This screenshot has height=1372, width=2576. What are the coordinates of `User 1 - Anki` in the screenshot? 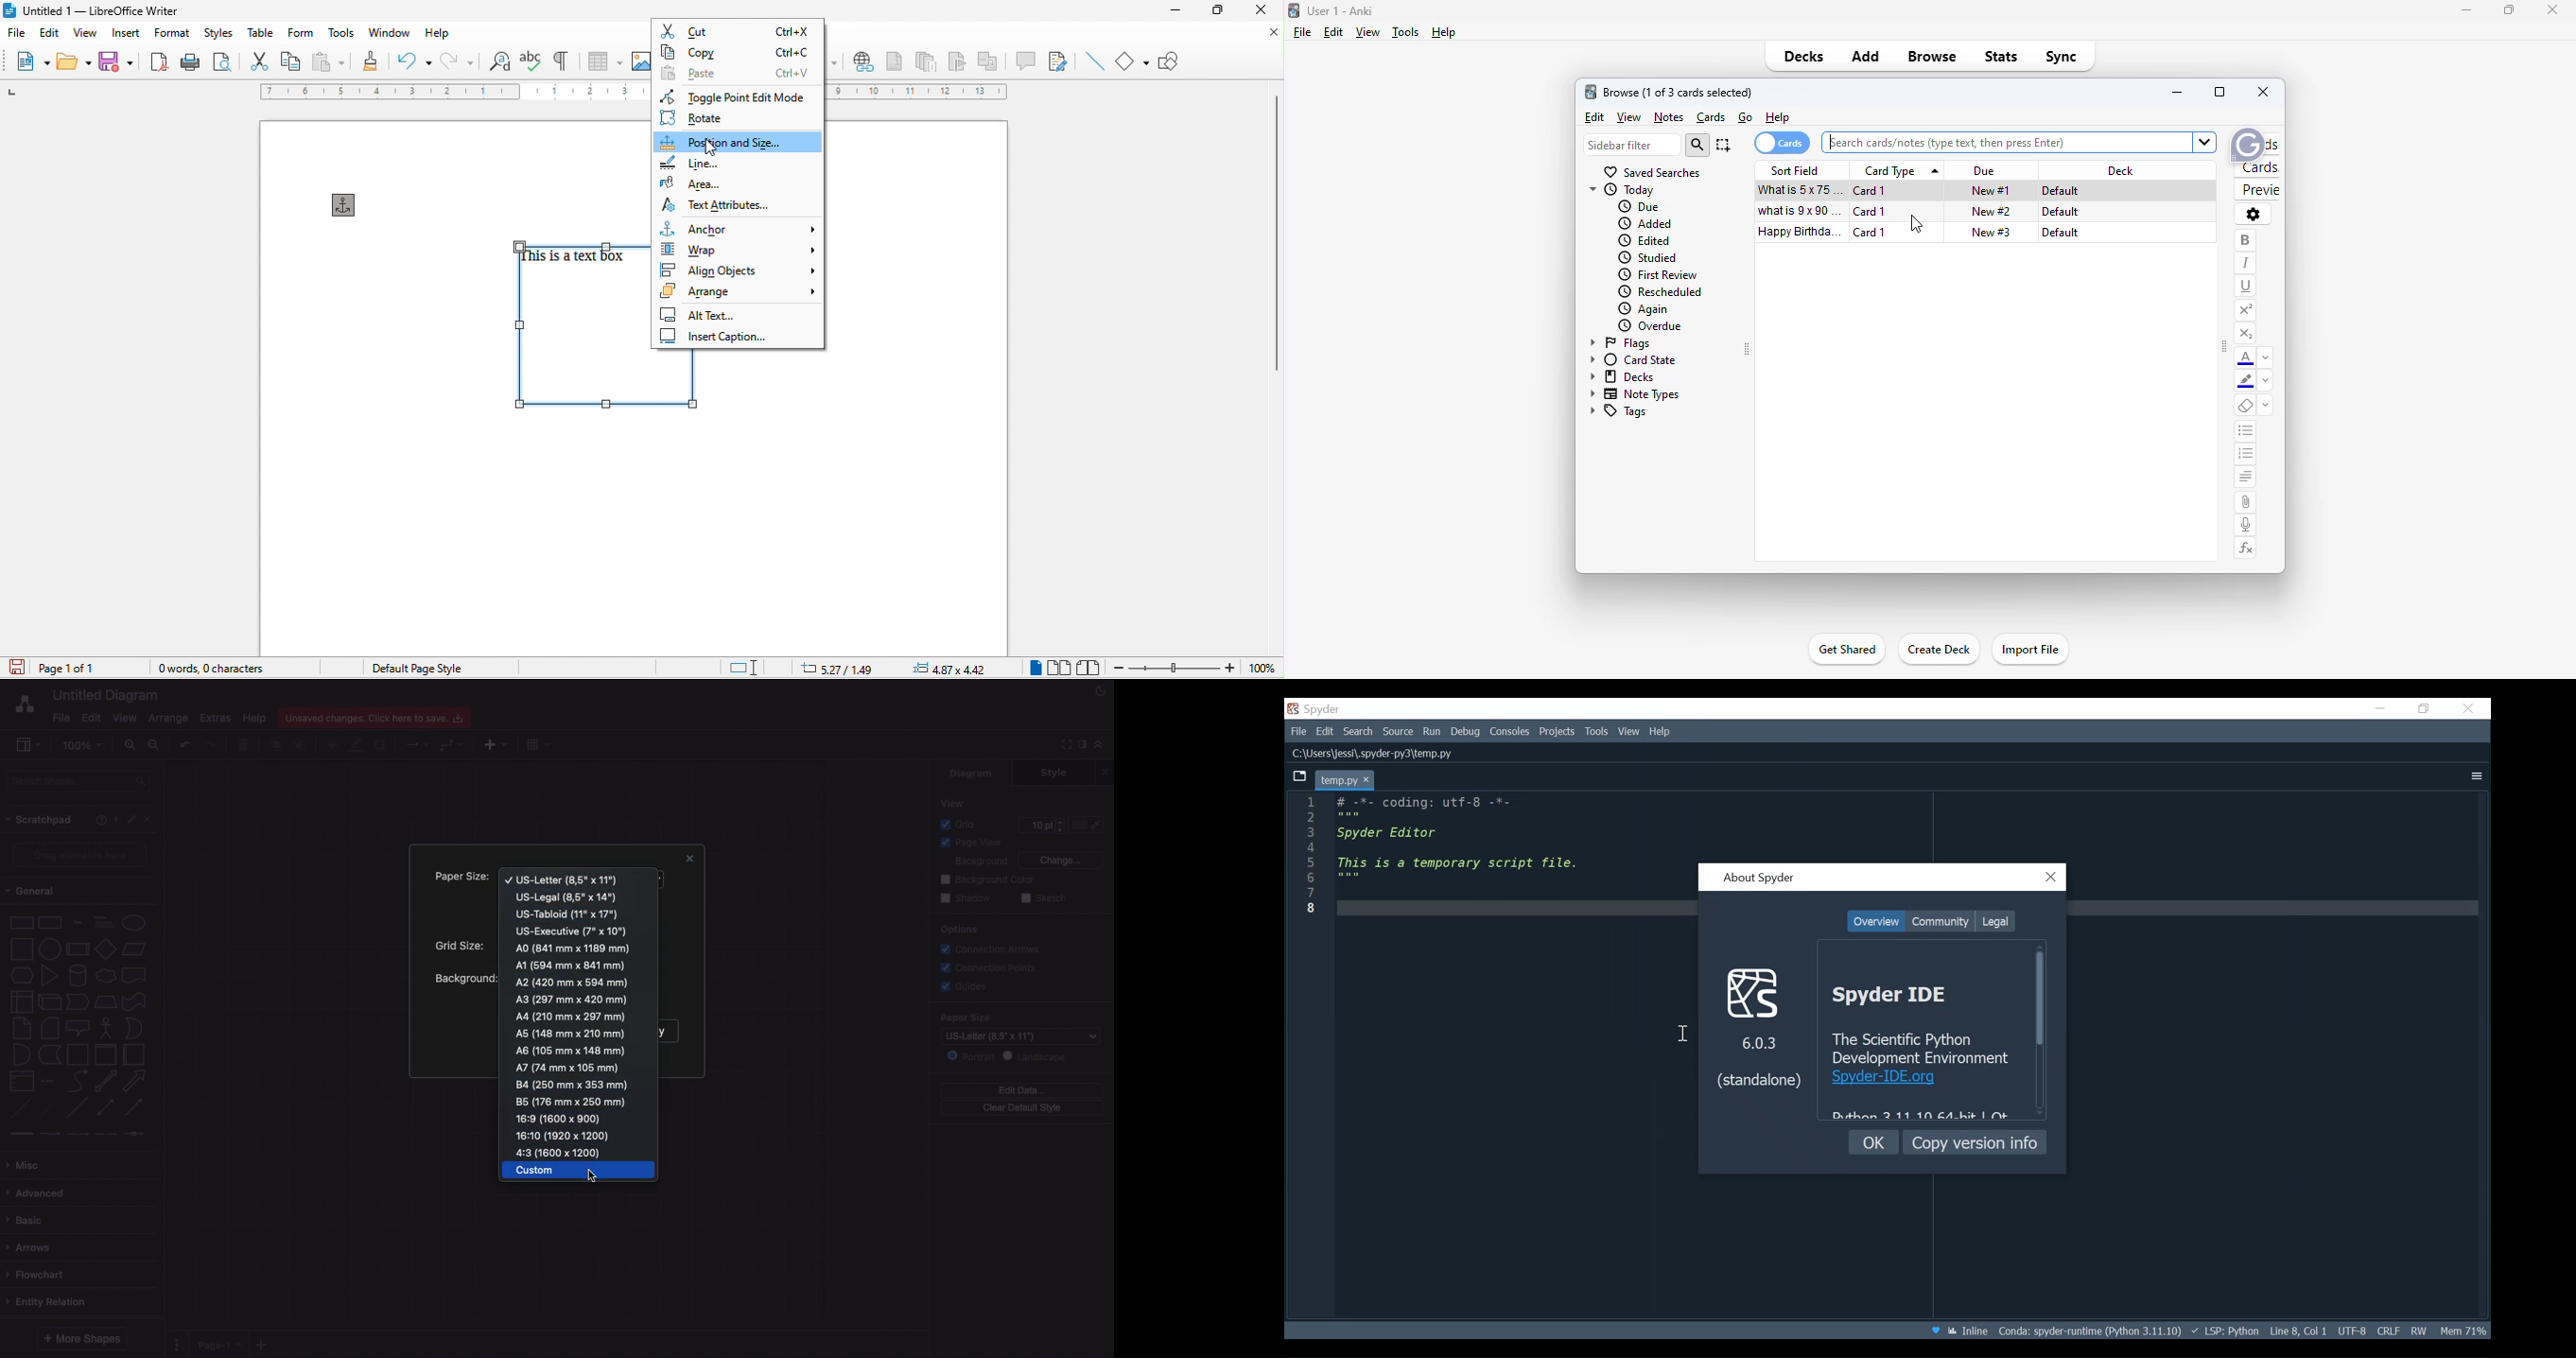 It's located at (1340, 10).